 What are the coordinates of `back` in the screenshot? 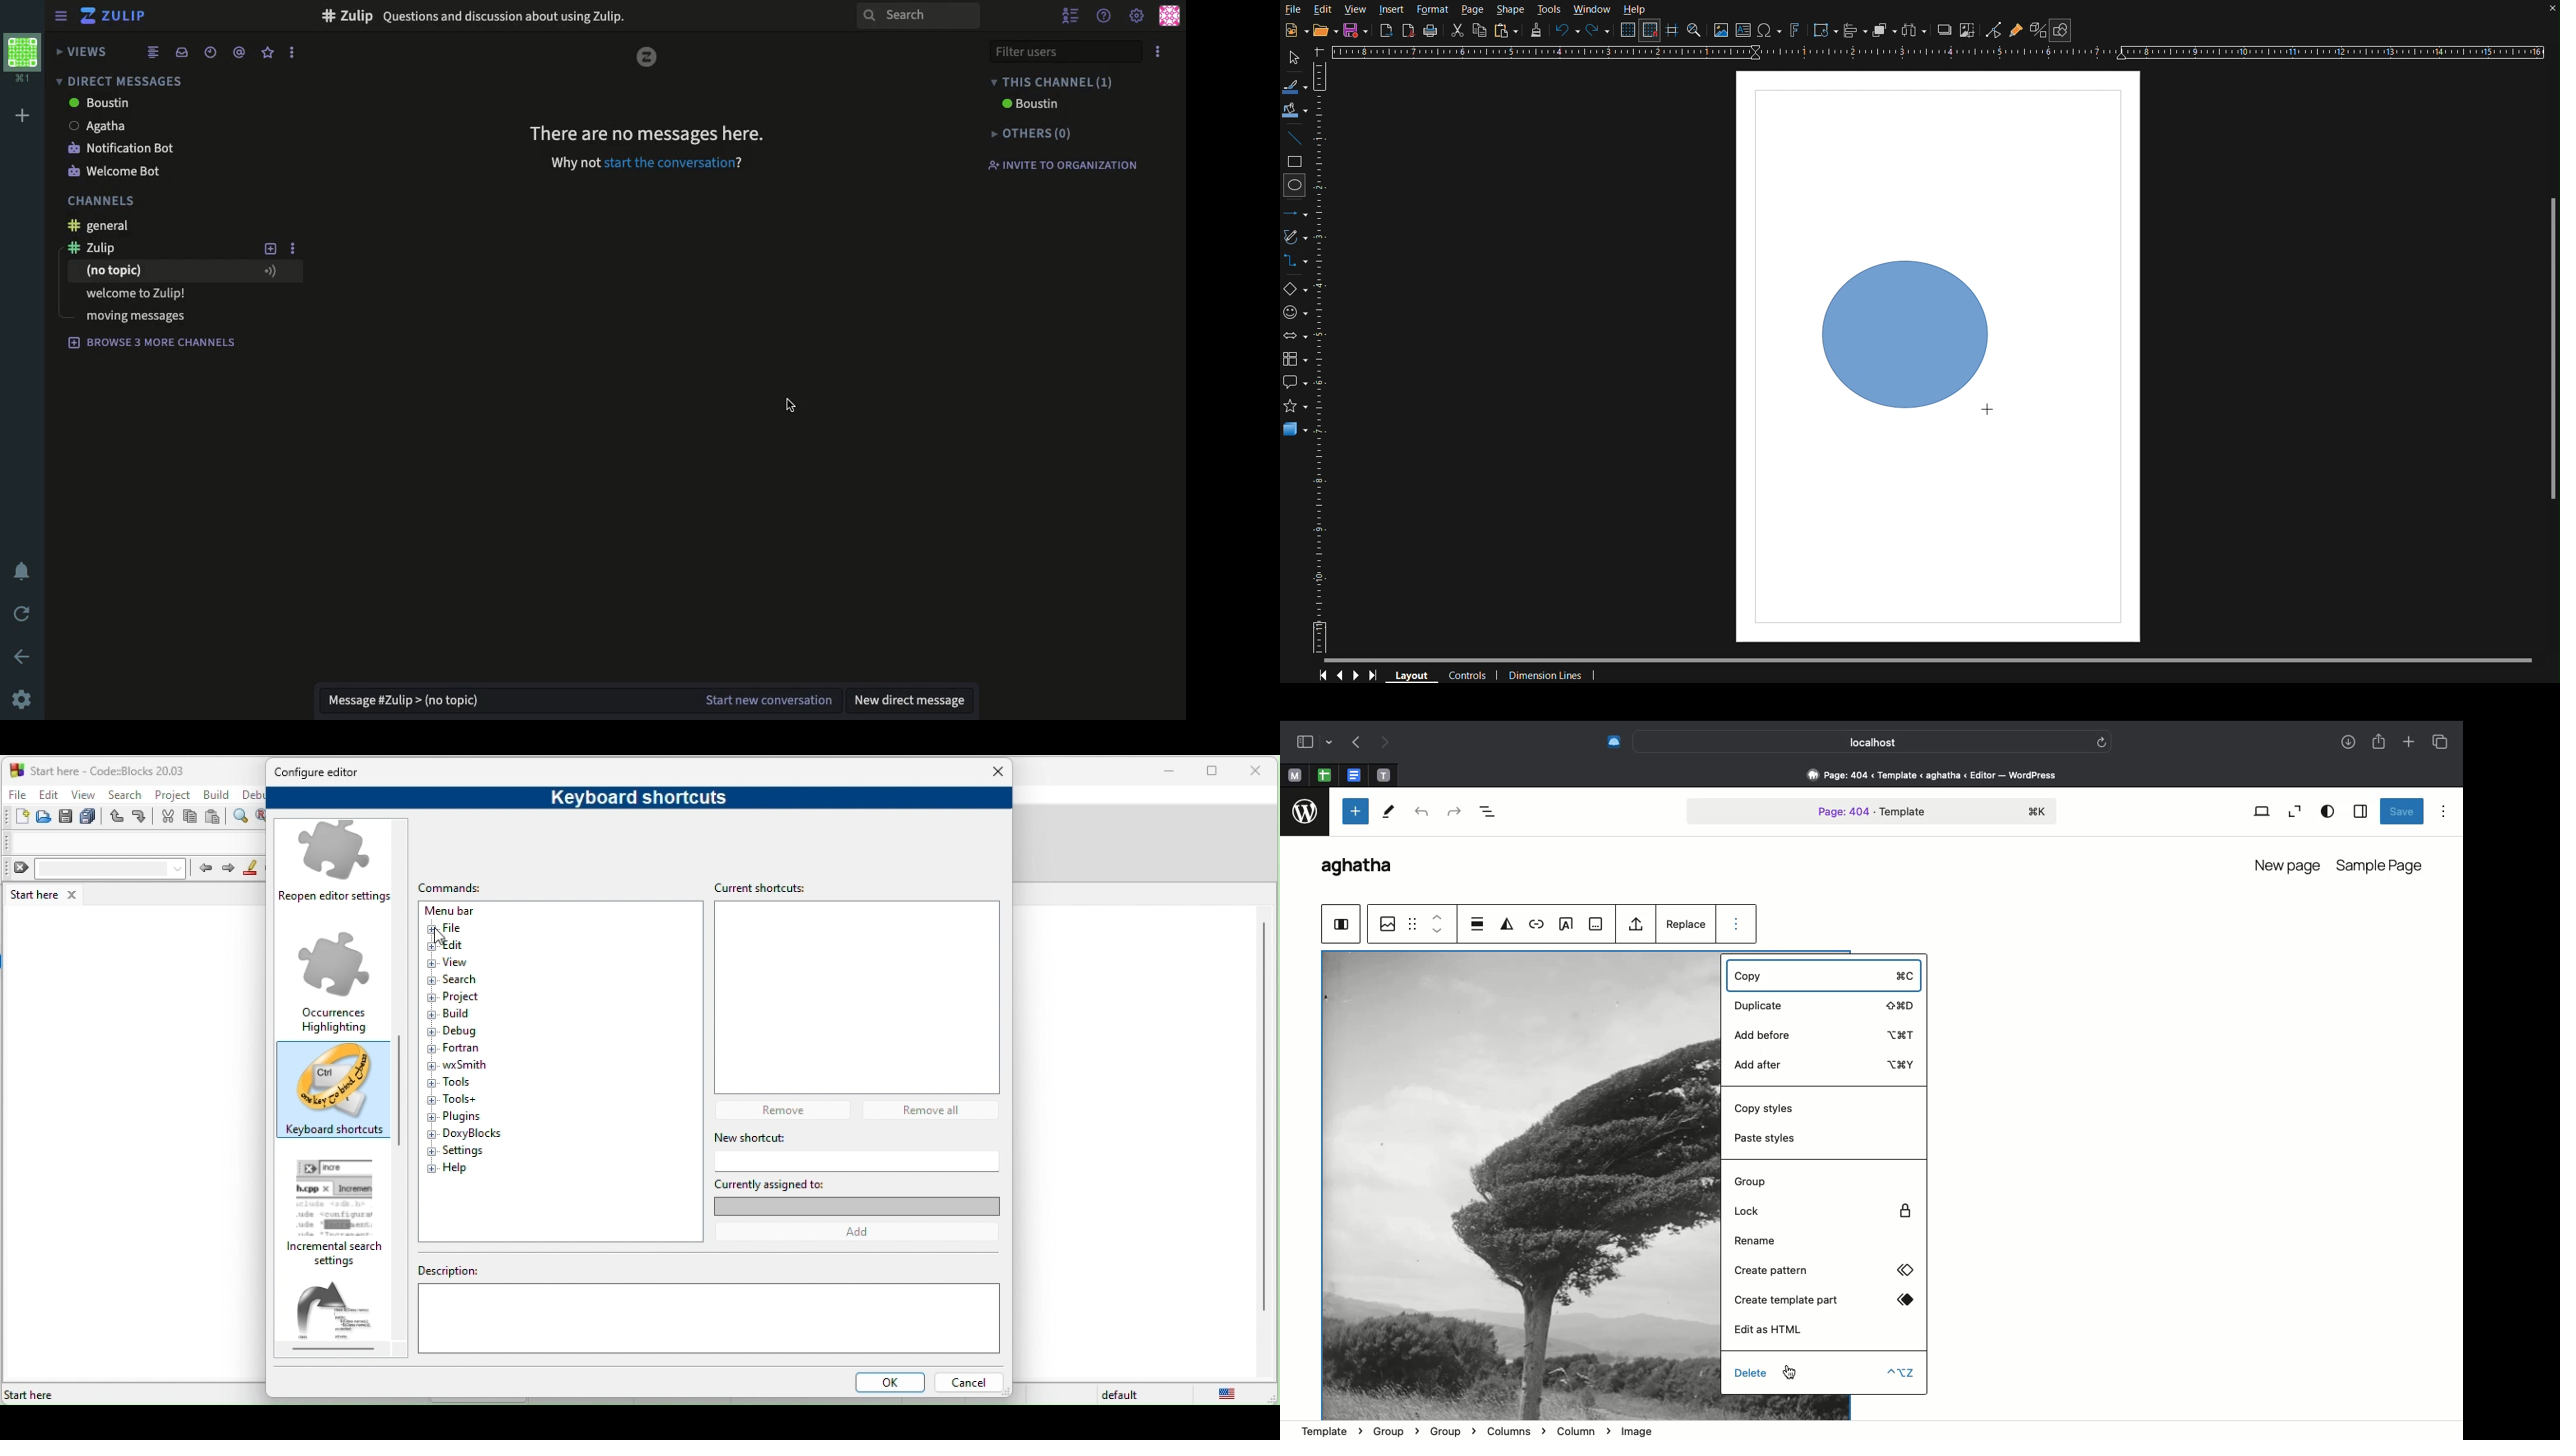 It's located at (21, 655).